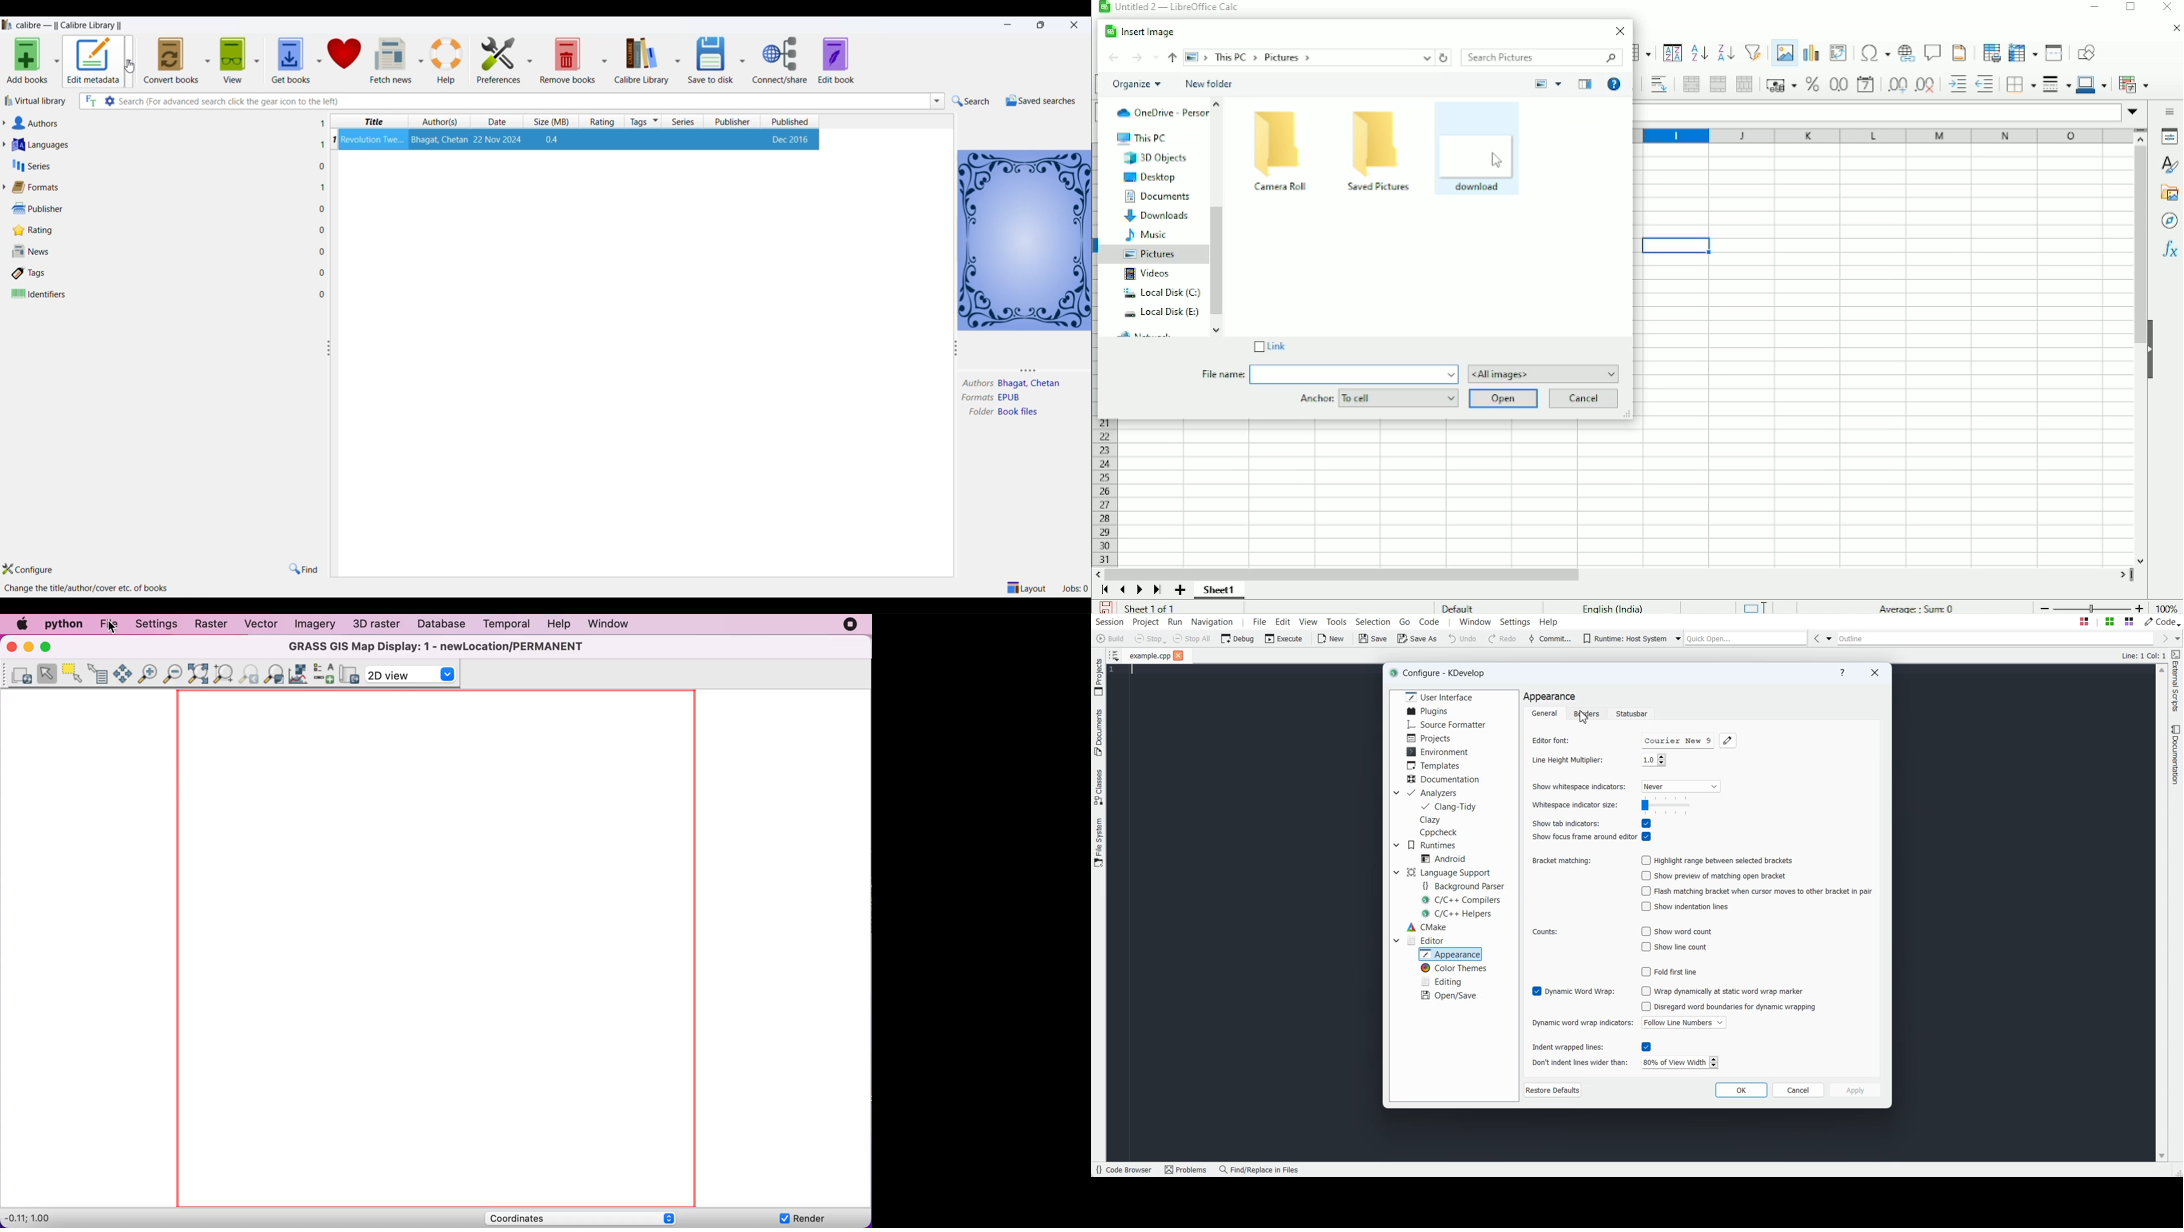 This screenshot has height=1232, width=2184. I want to click on 0, so click(322, 251).